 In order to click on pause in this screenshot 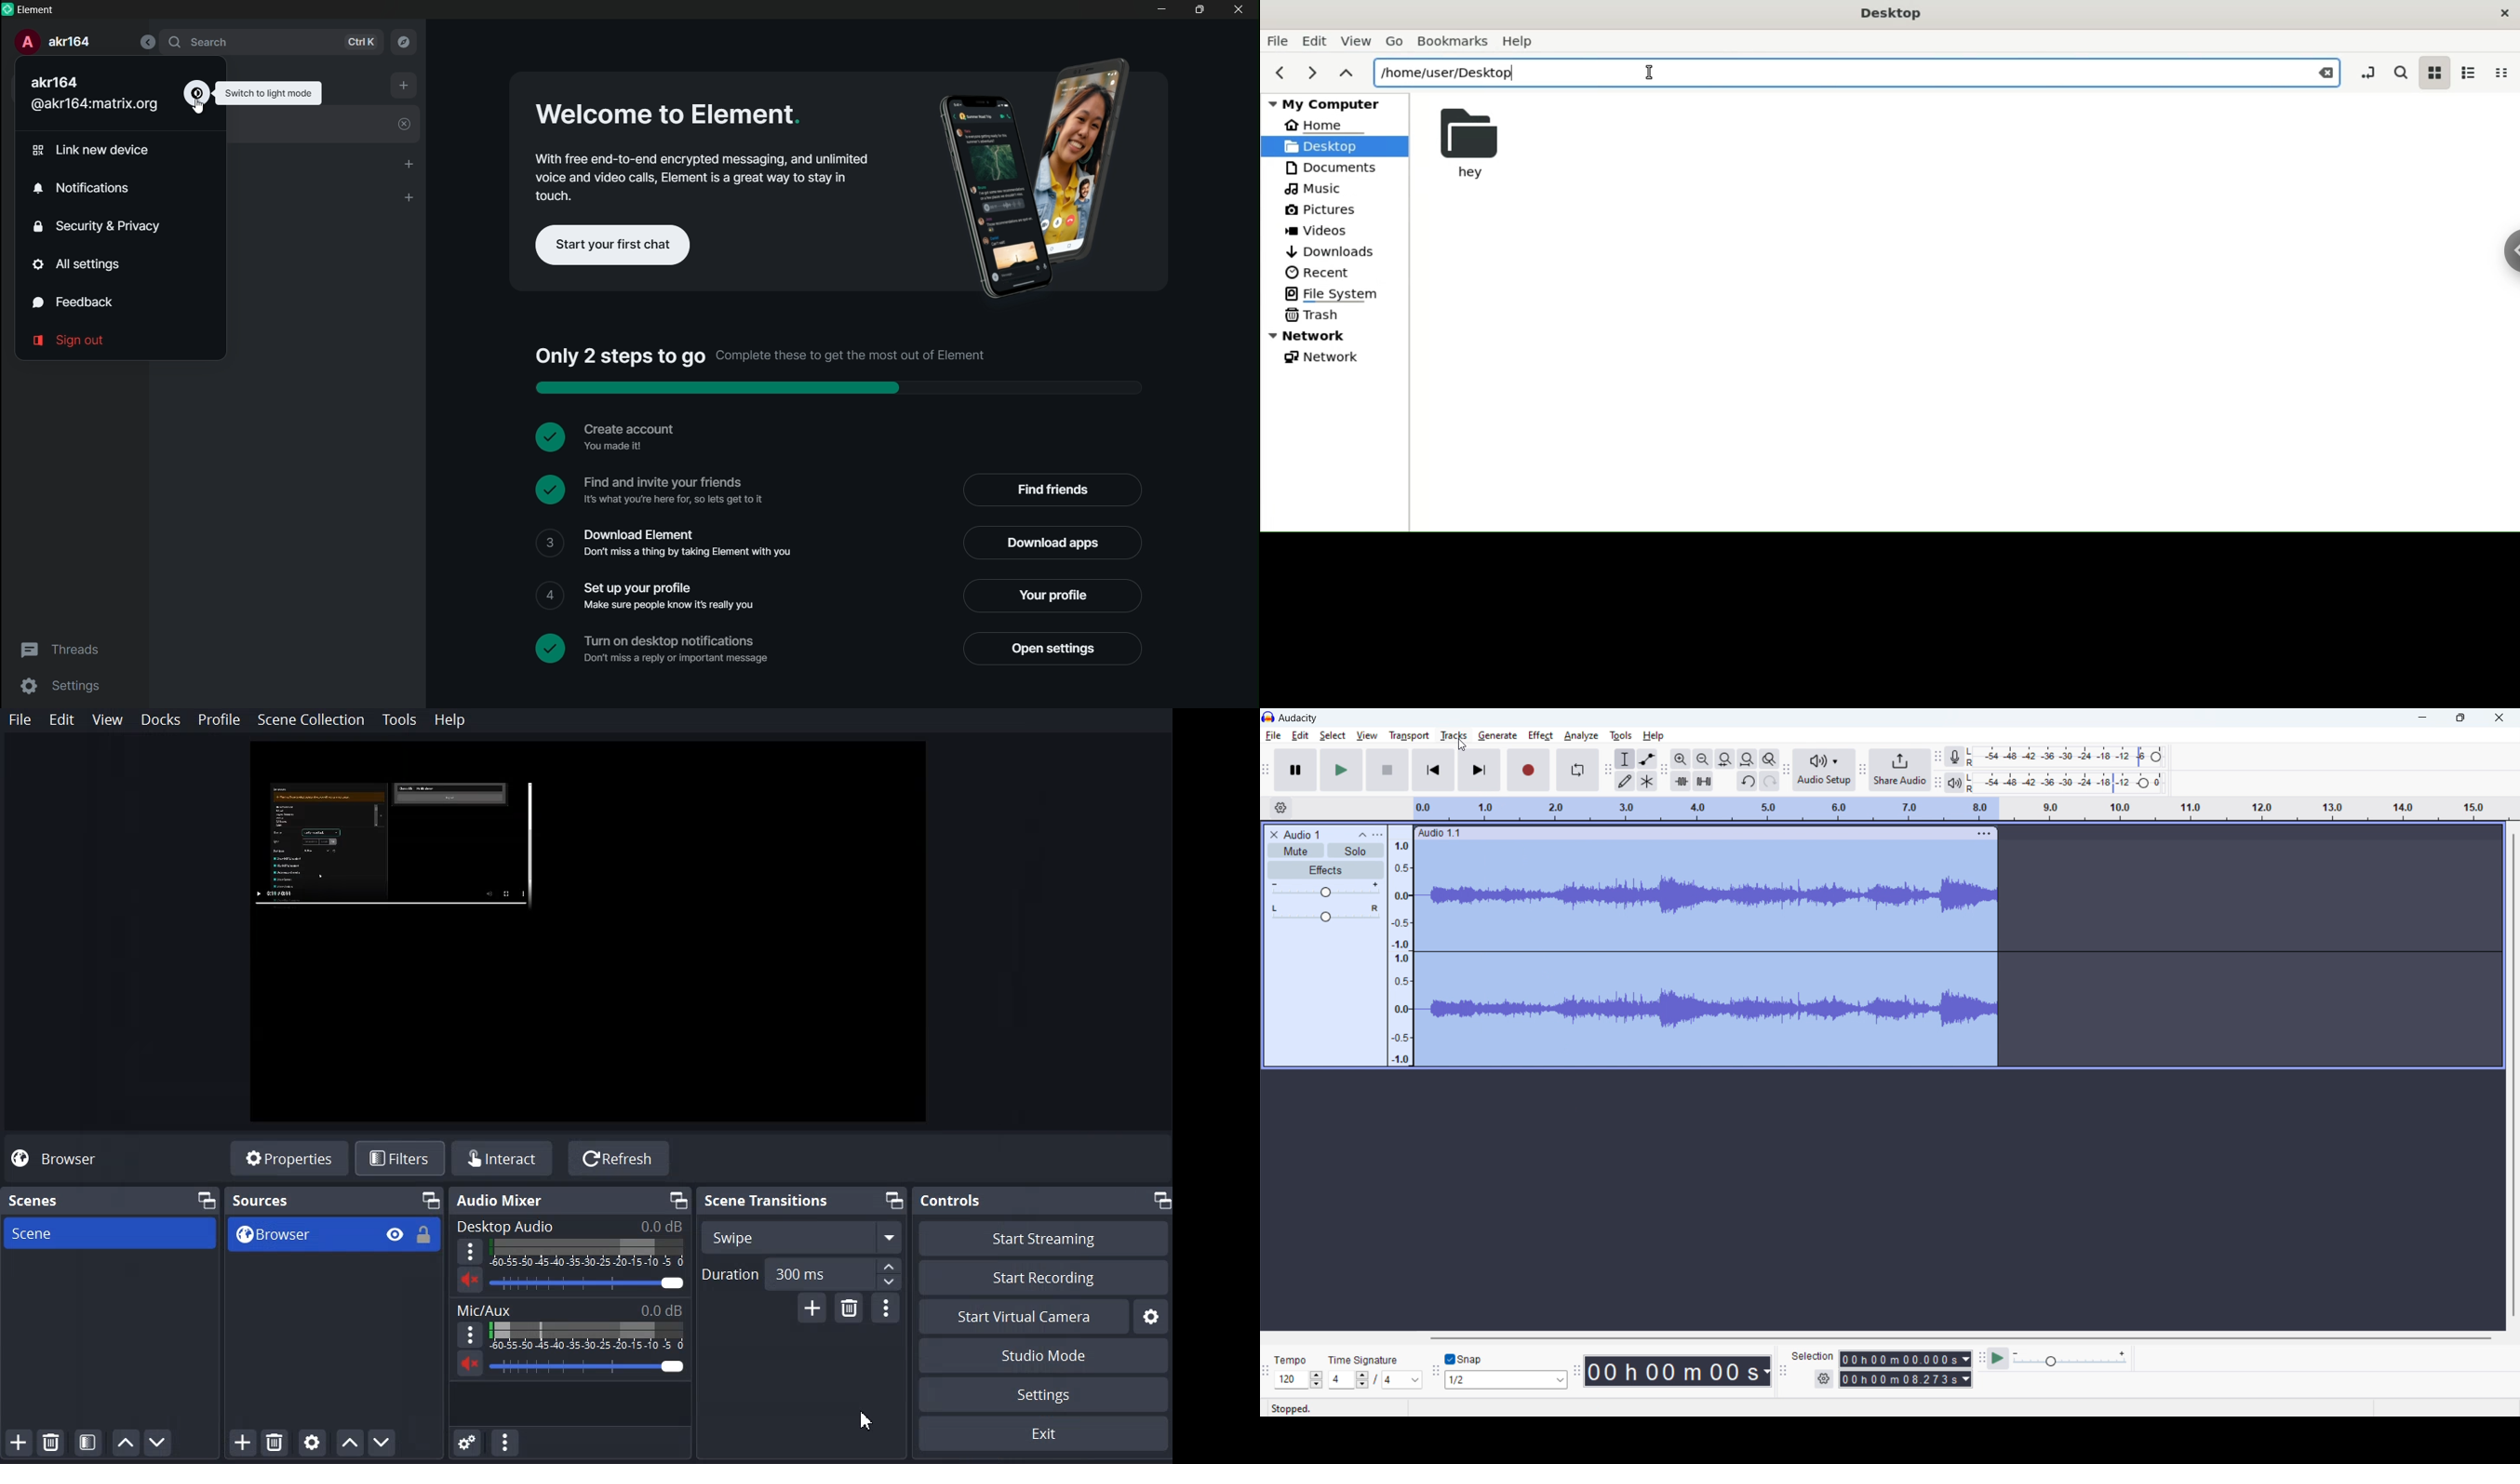, I will do `click(1295, 770)`.